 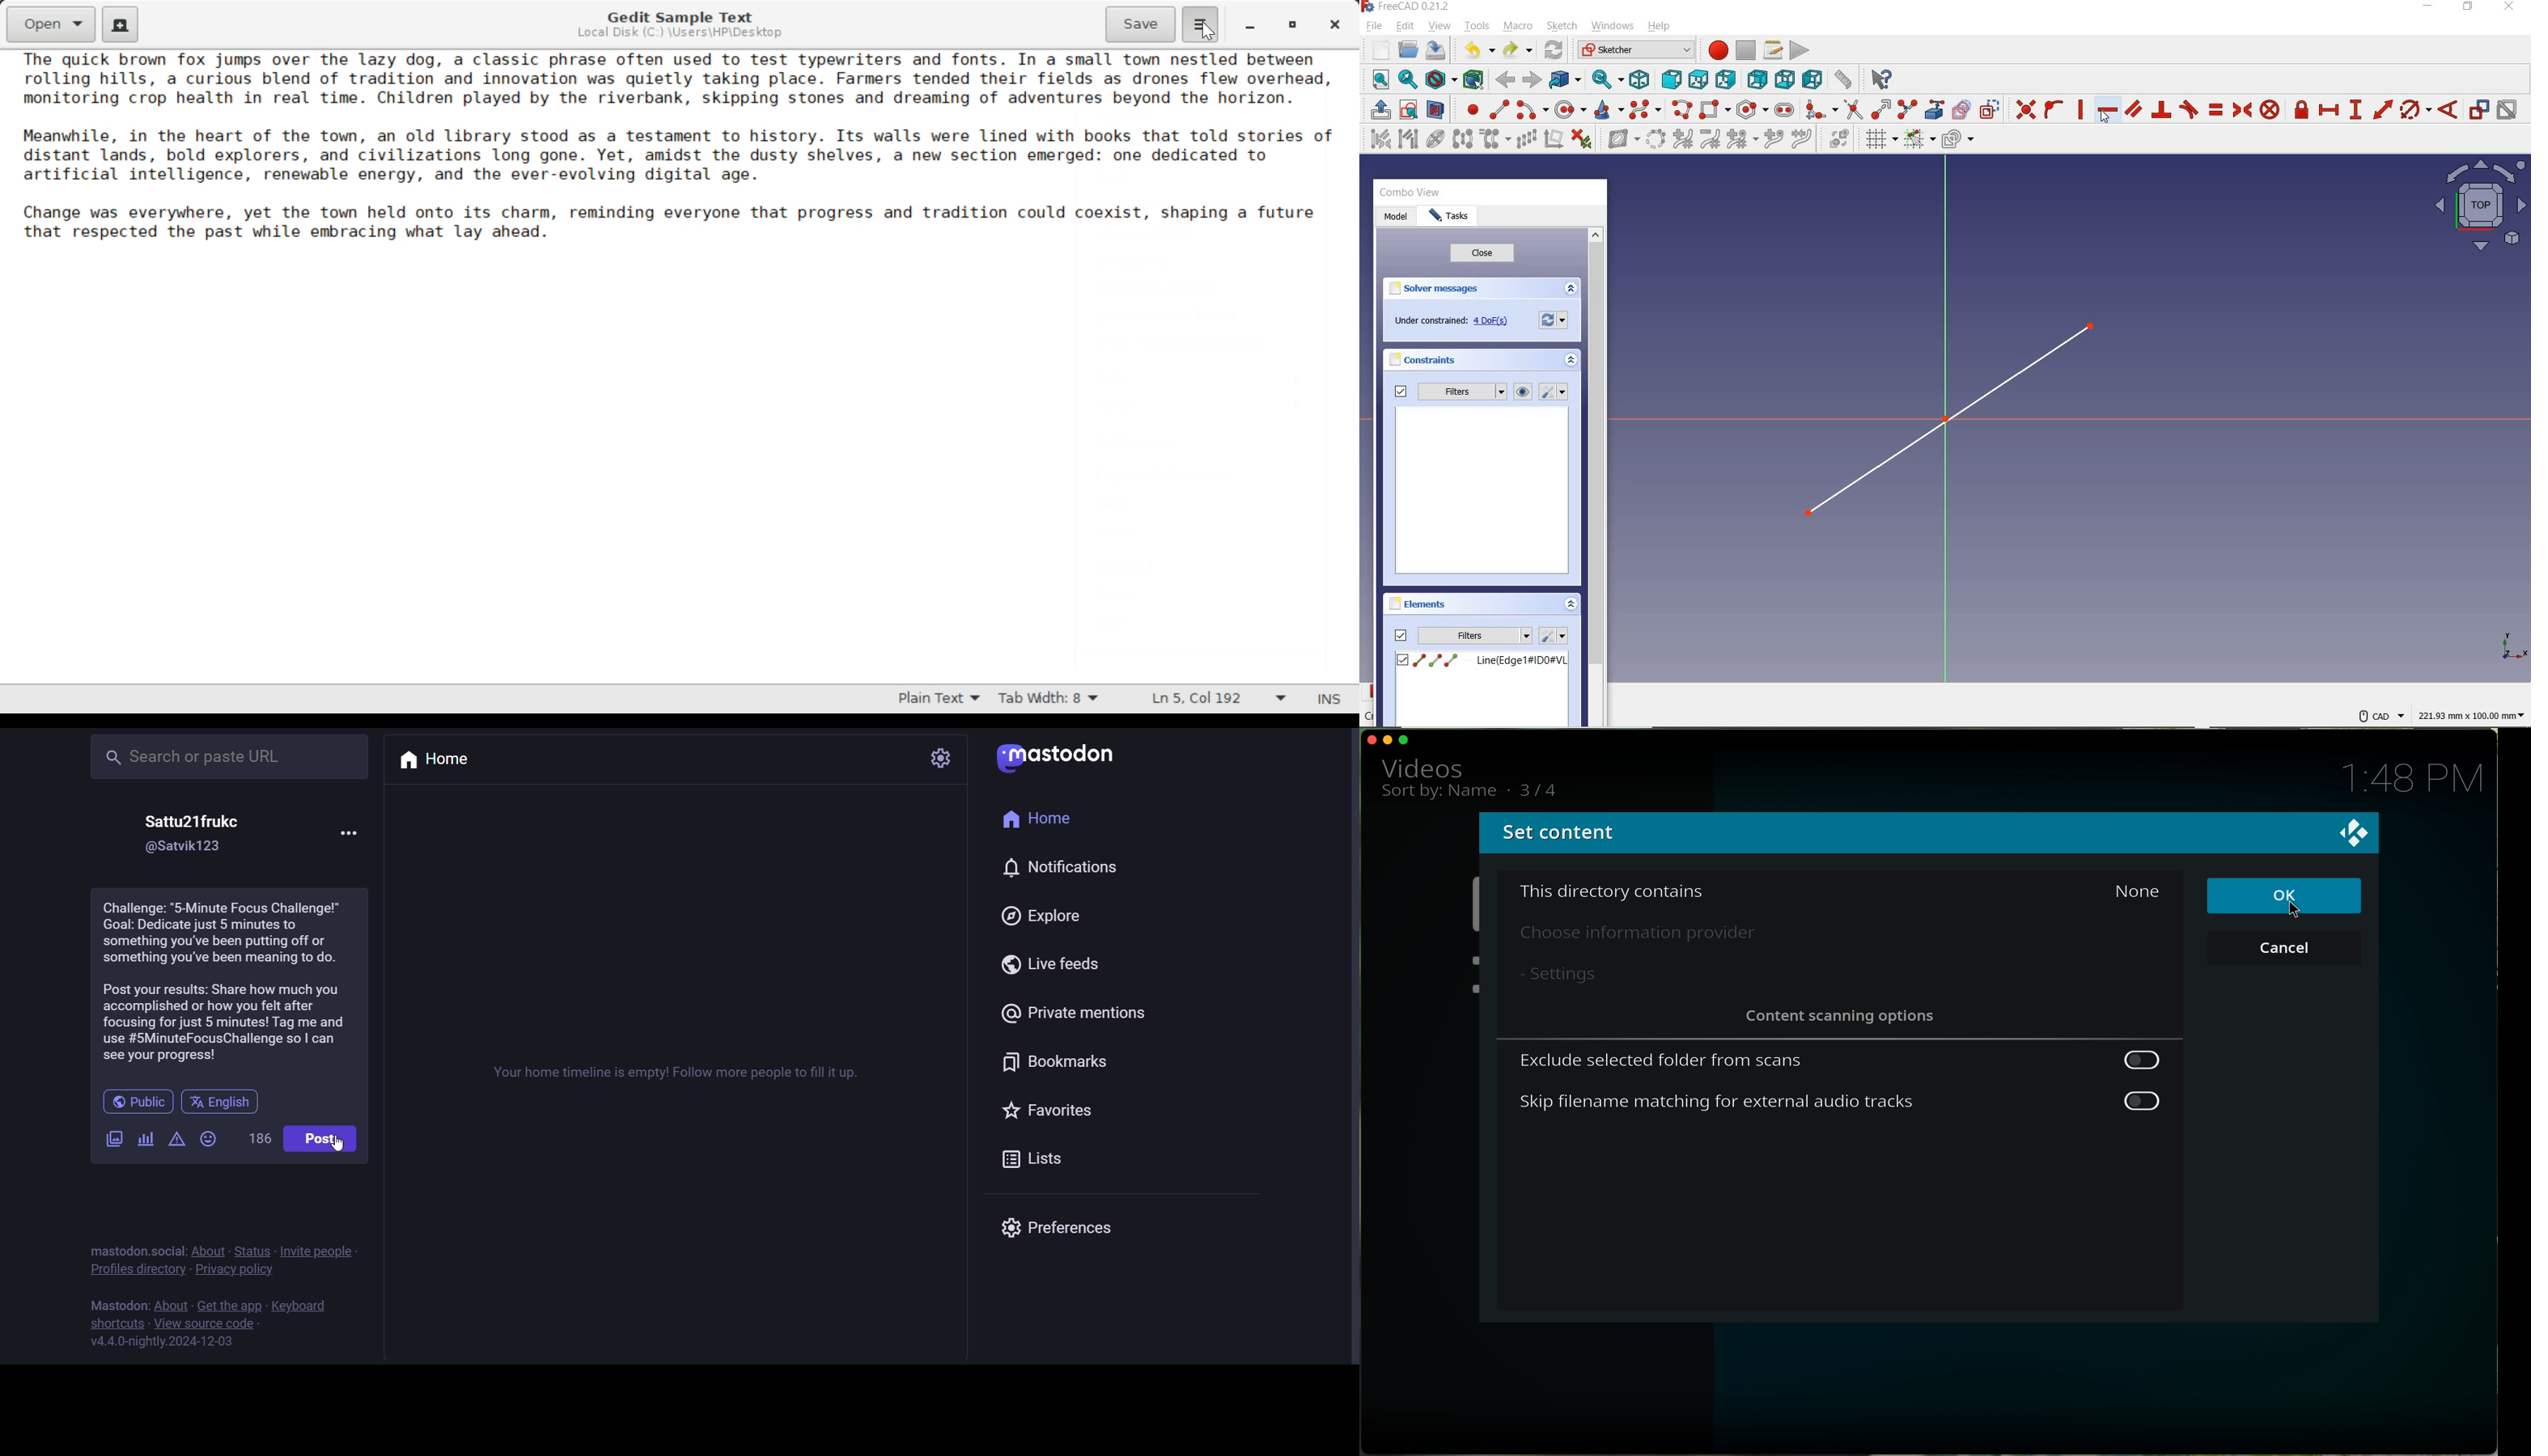 I want to click on CREATE ARC, so click(x=1532, y=110).